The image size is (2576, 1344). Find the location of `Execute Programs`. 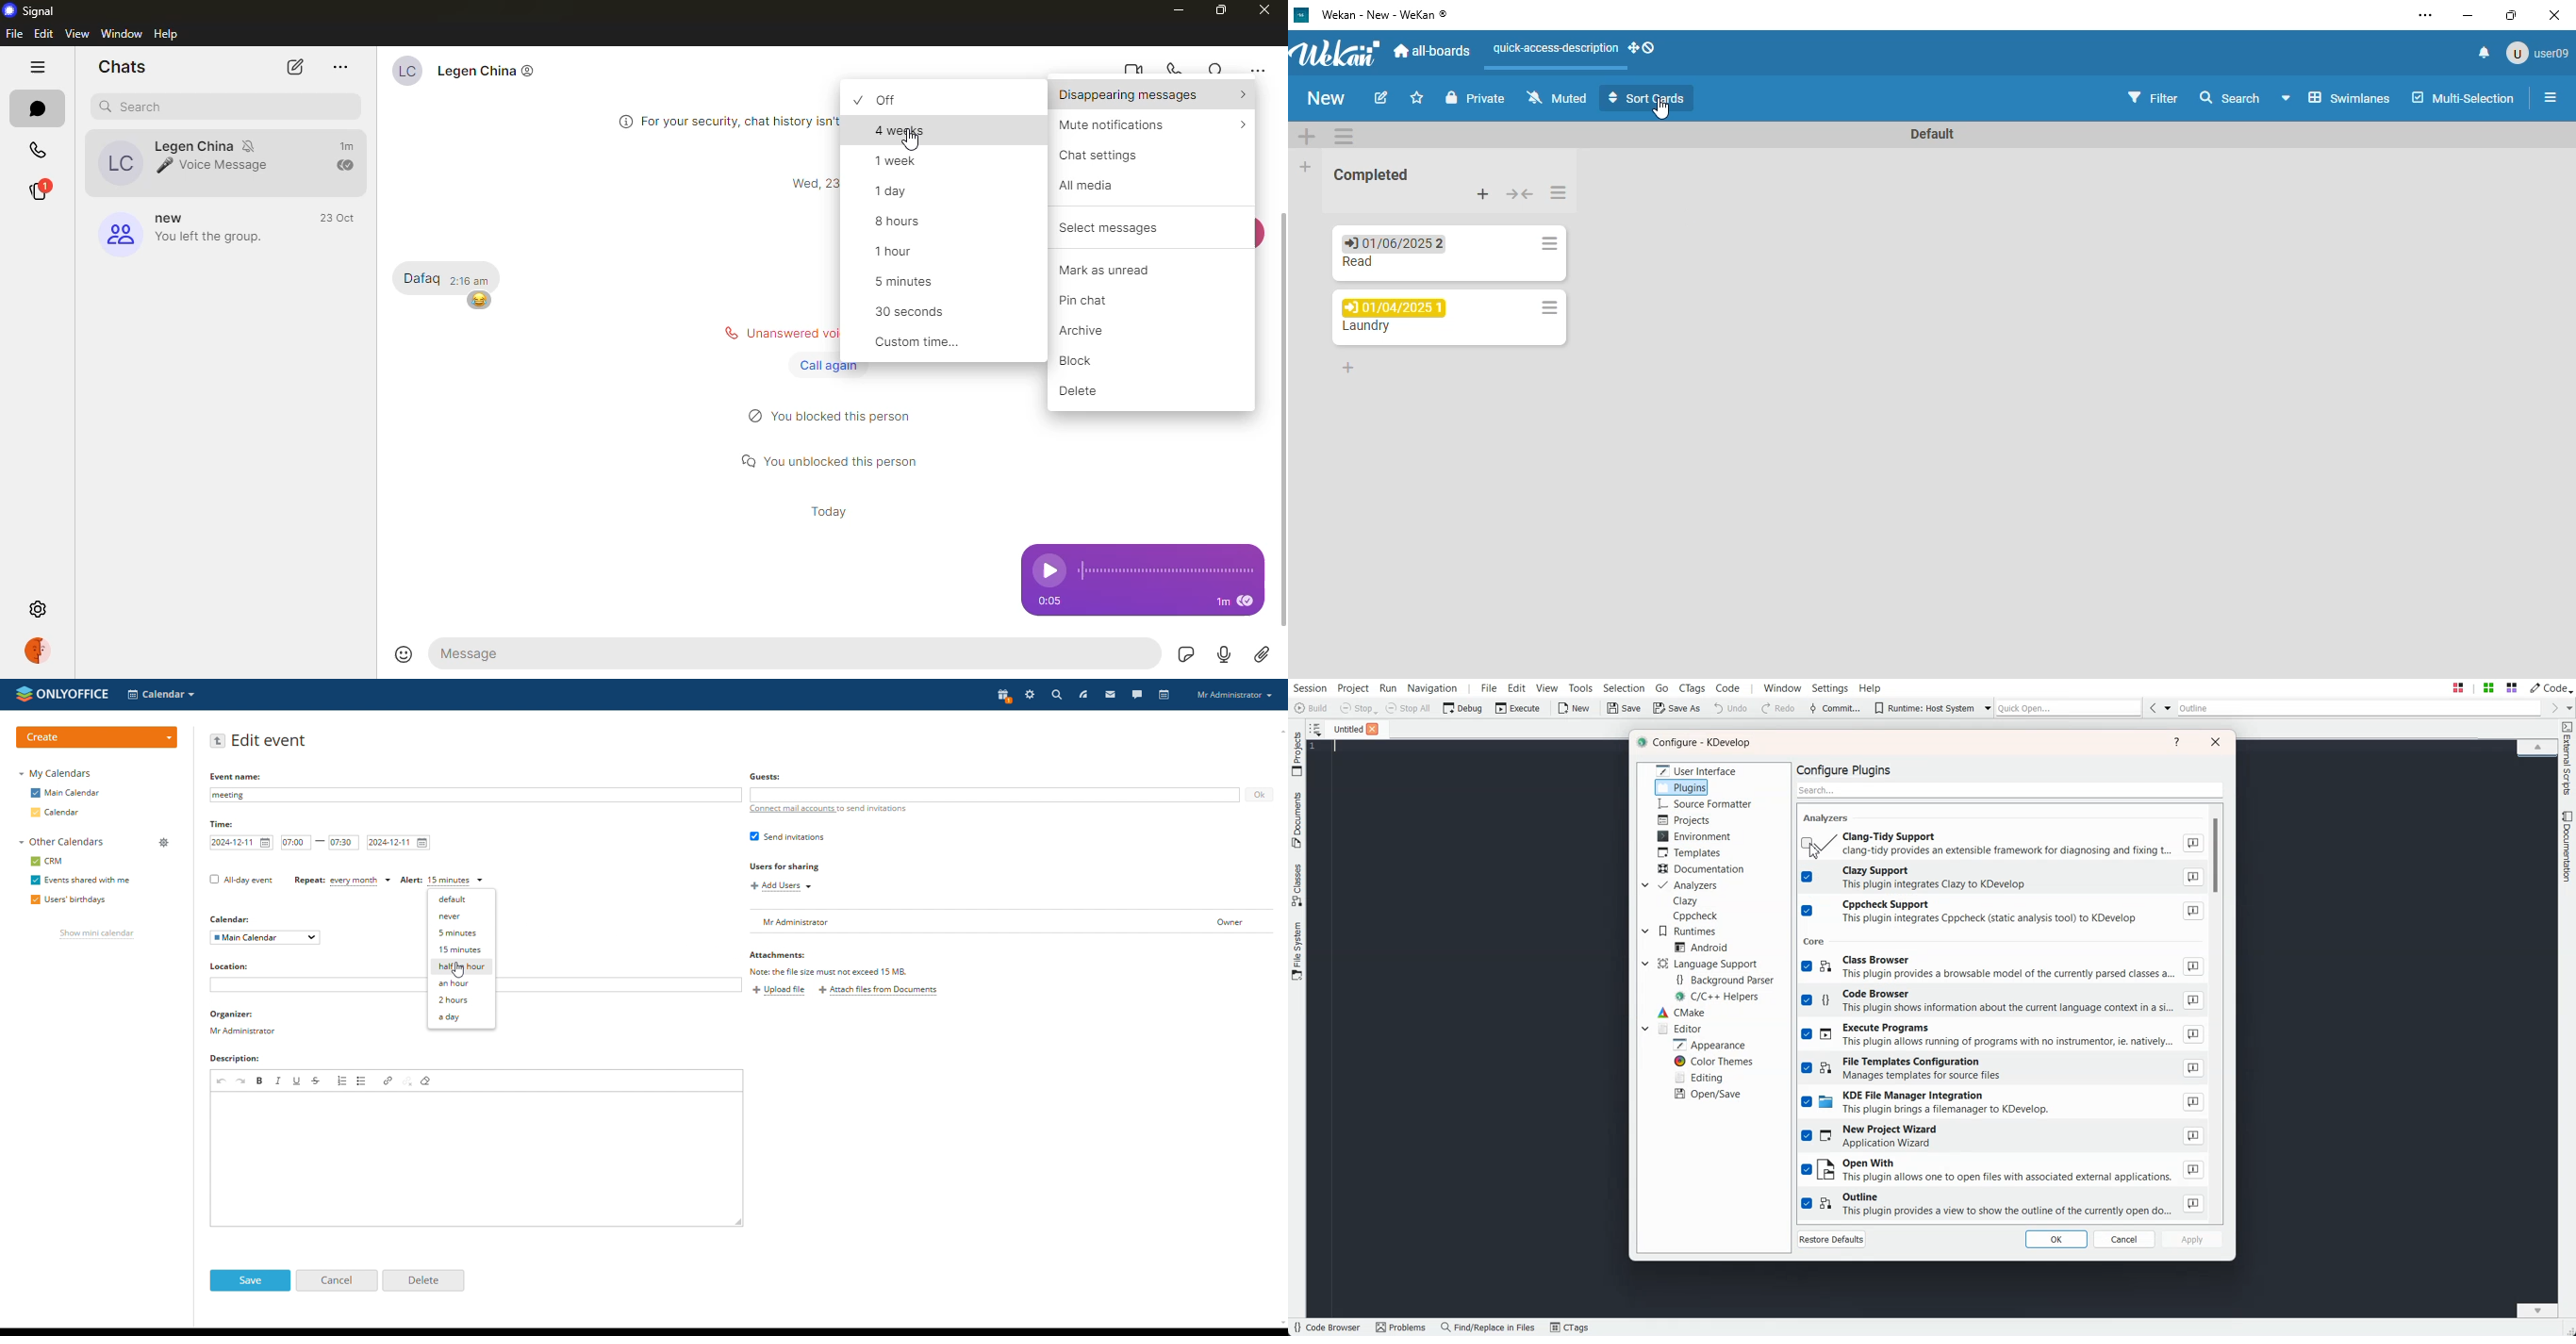

Execute Programs is located at coordinates (2003, 1036).